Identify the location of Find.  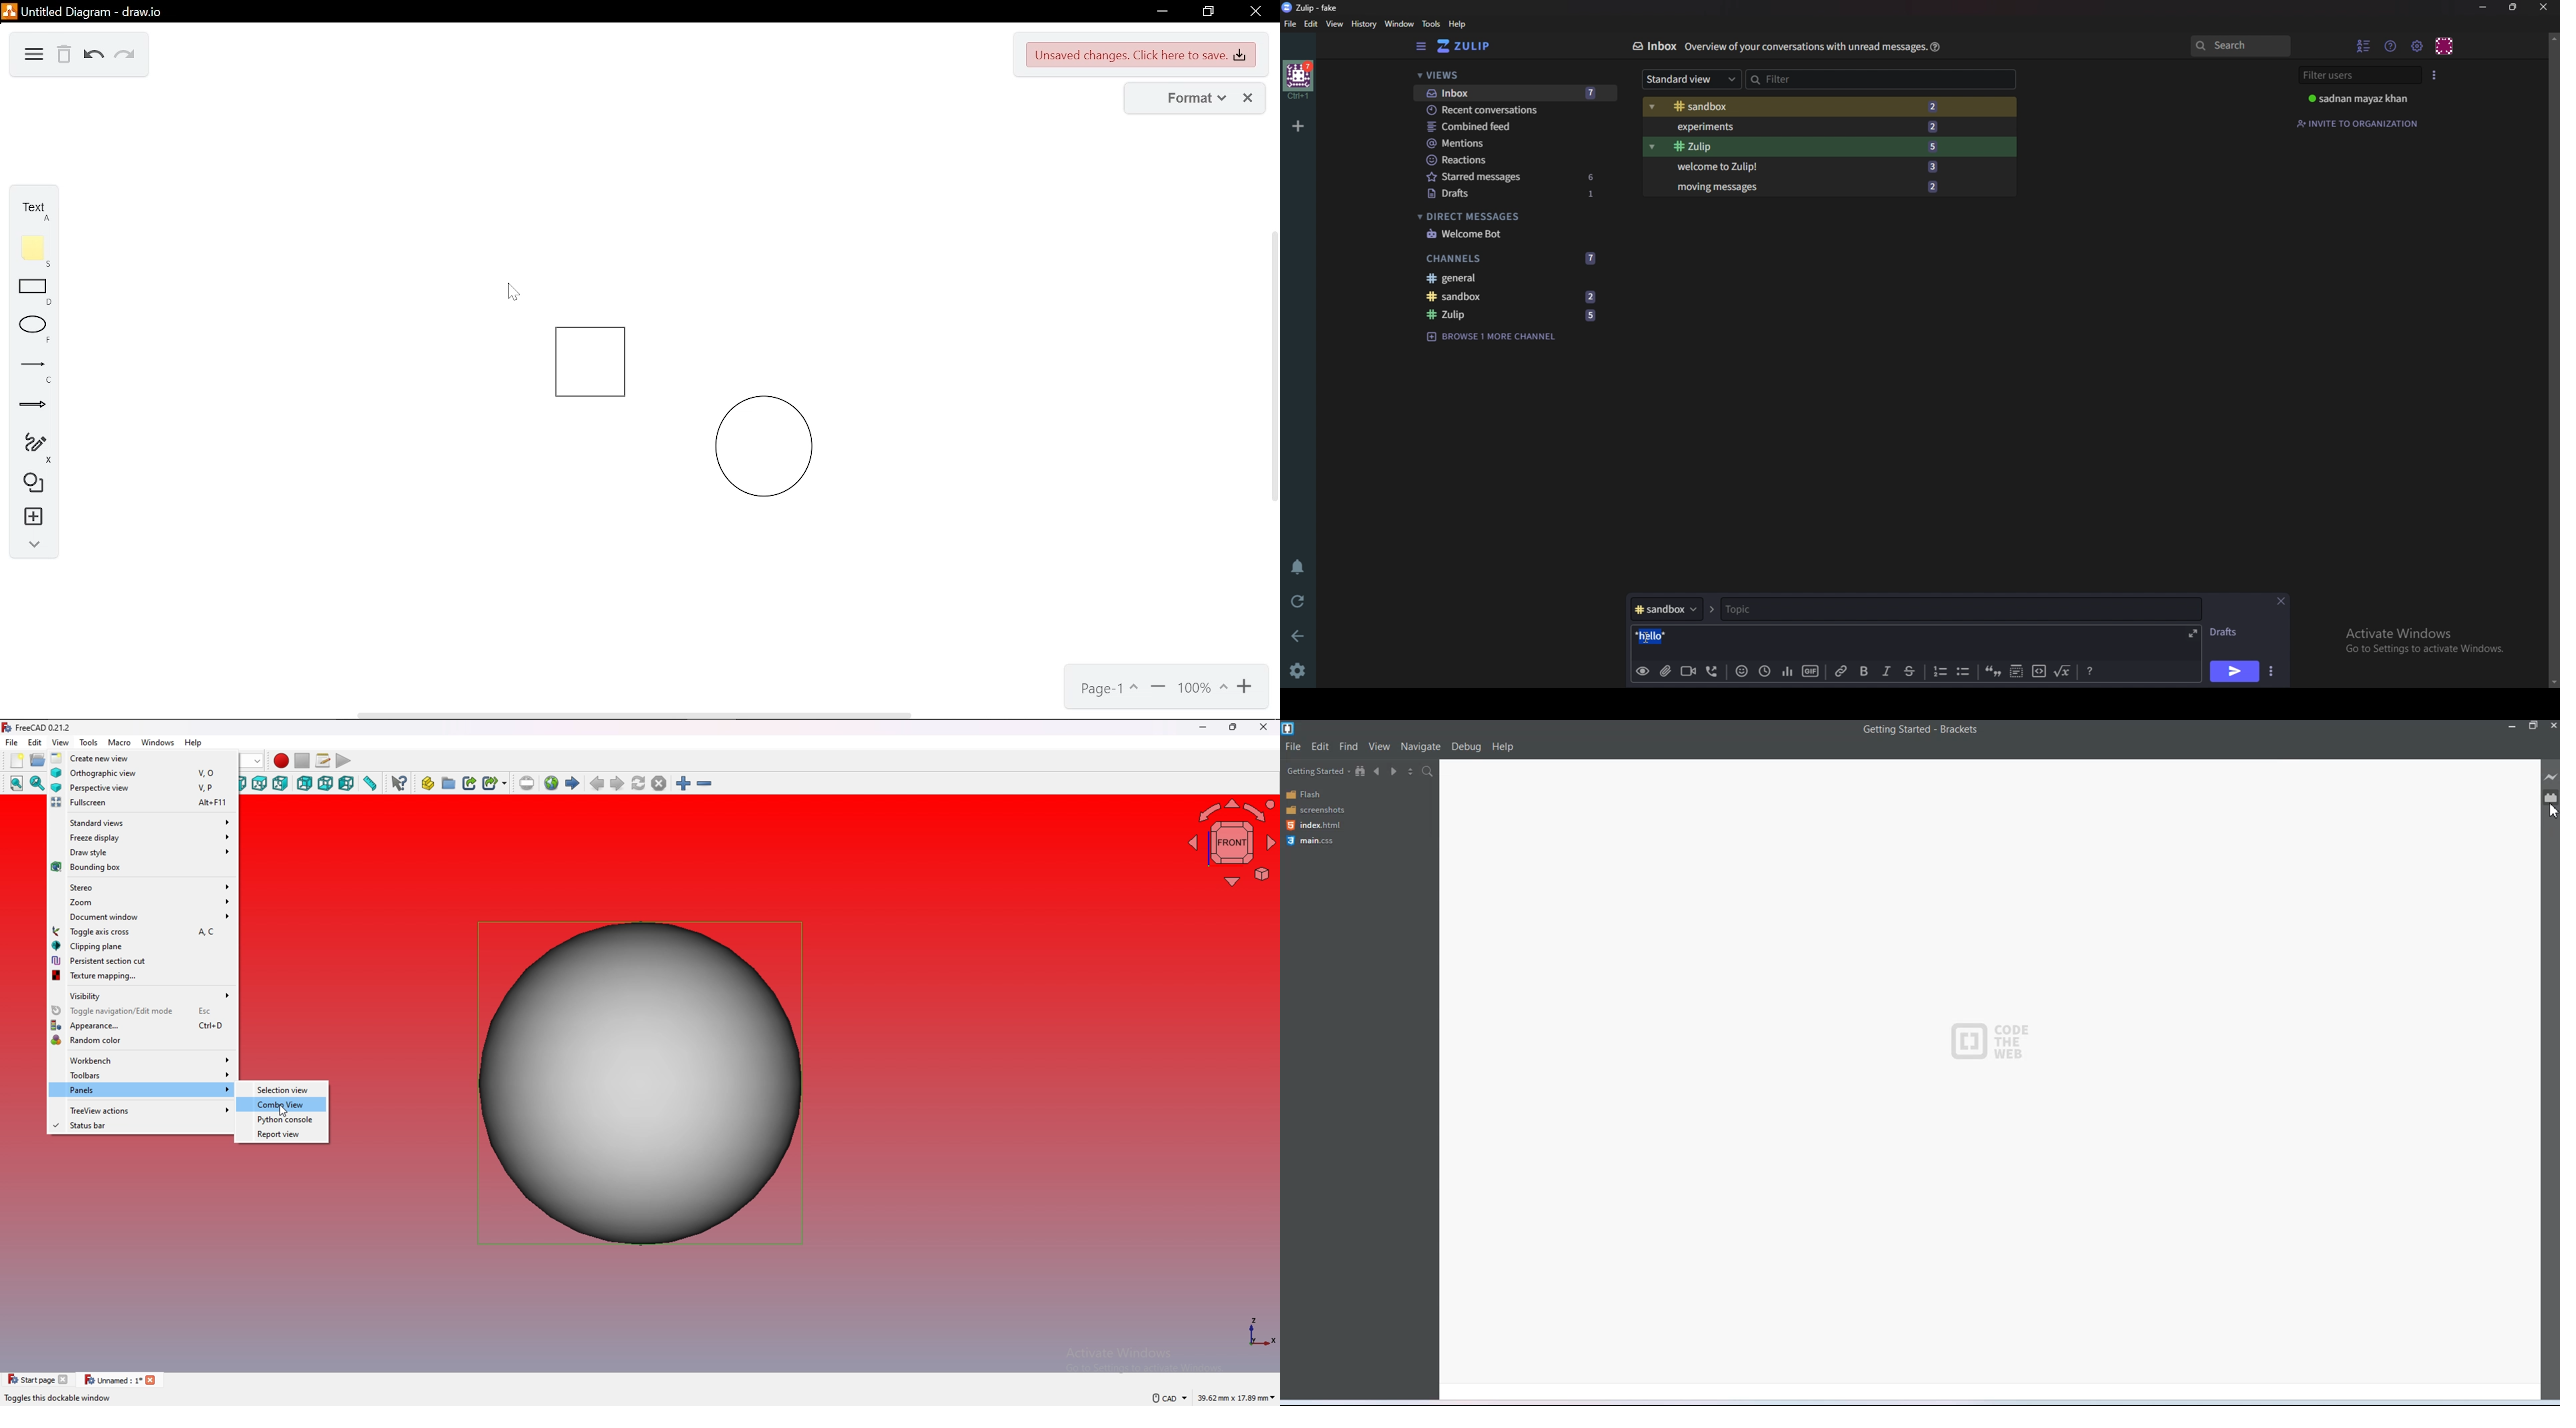
(1349, 747).